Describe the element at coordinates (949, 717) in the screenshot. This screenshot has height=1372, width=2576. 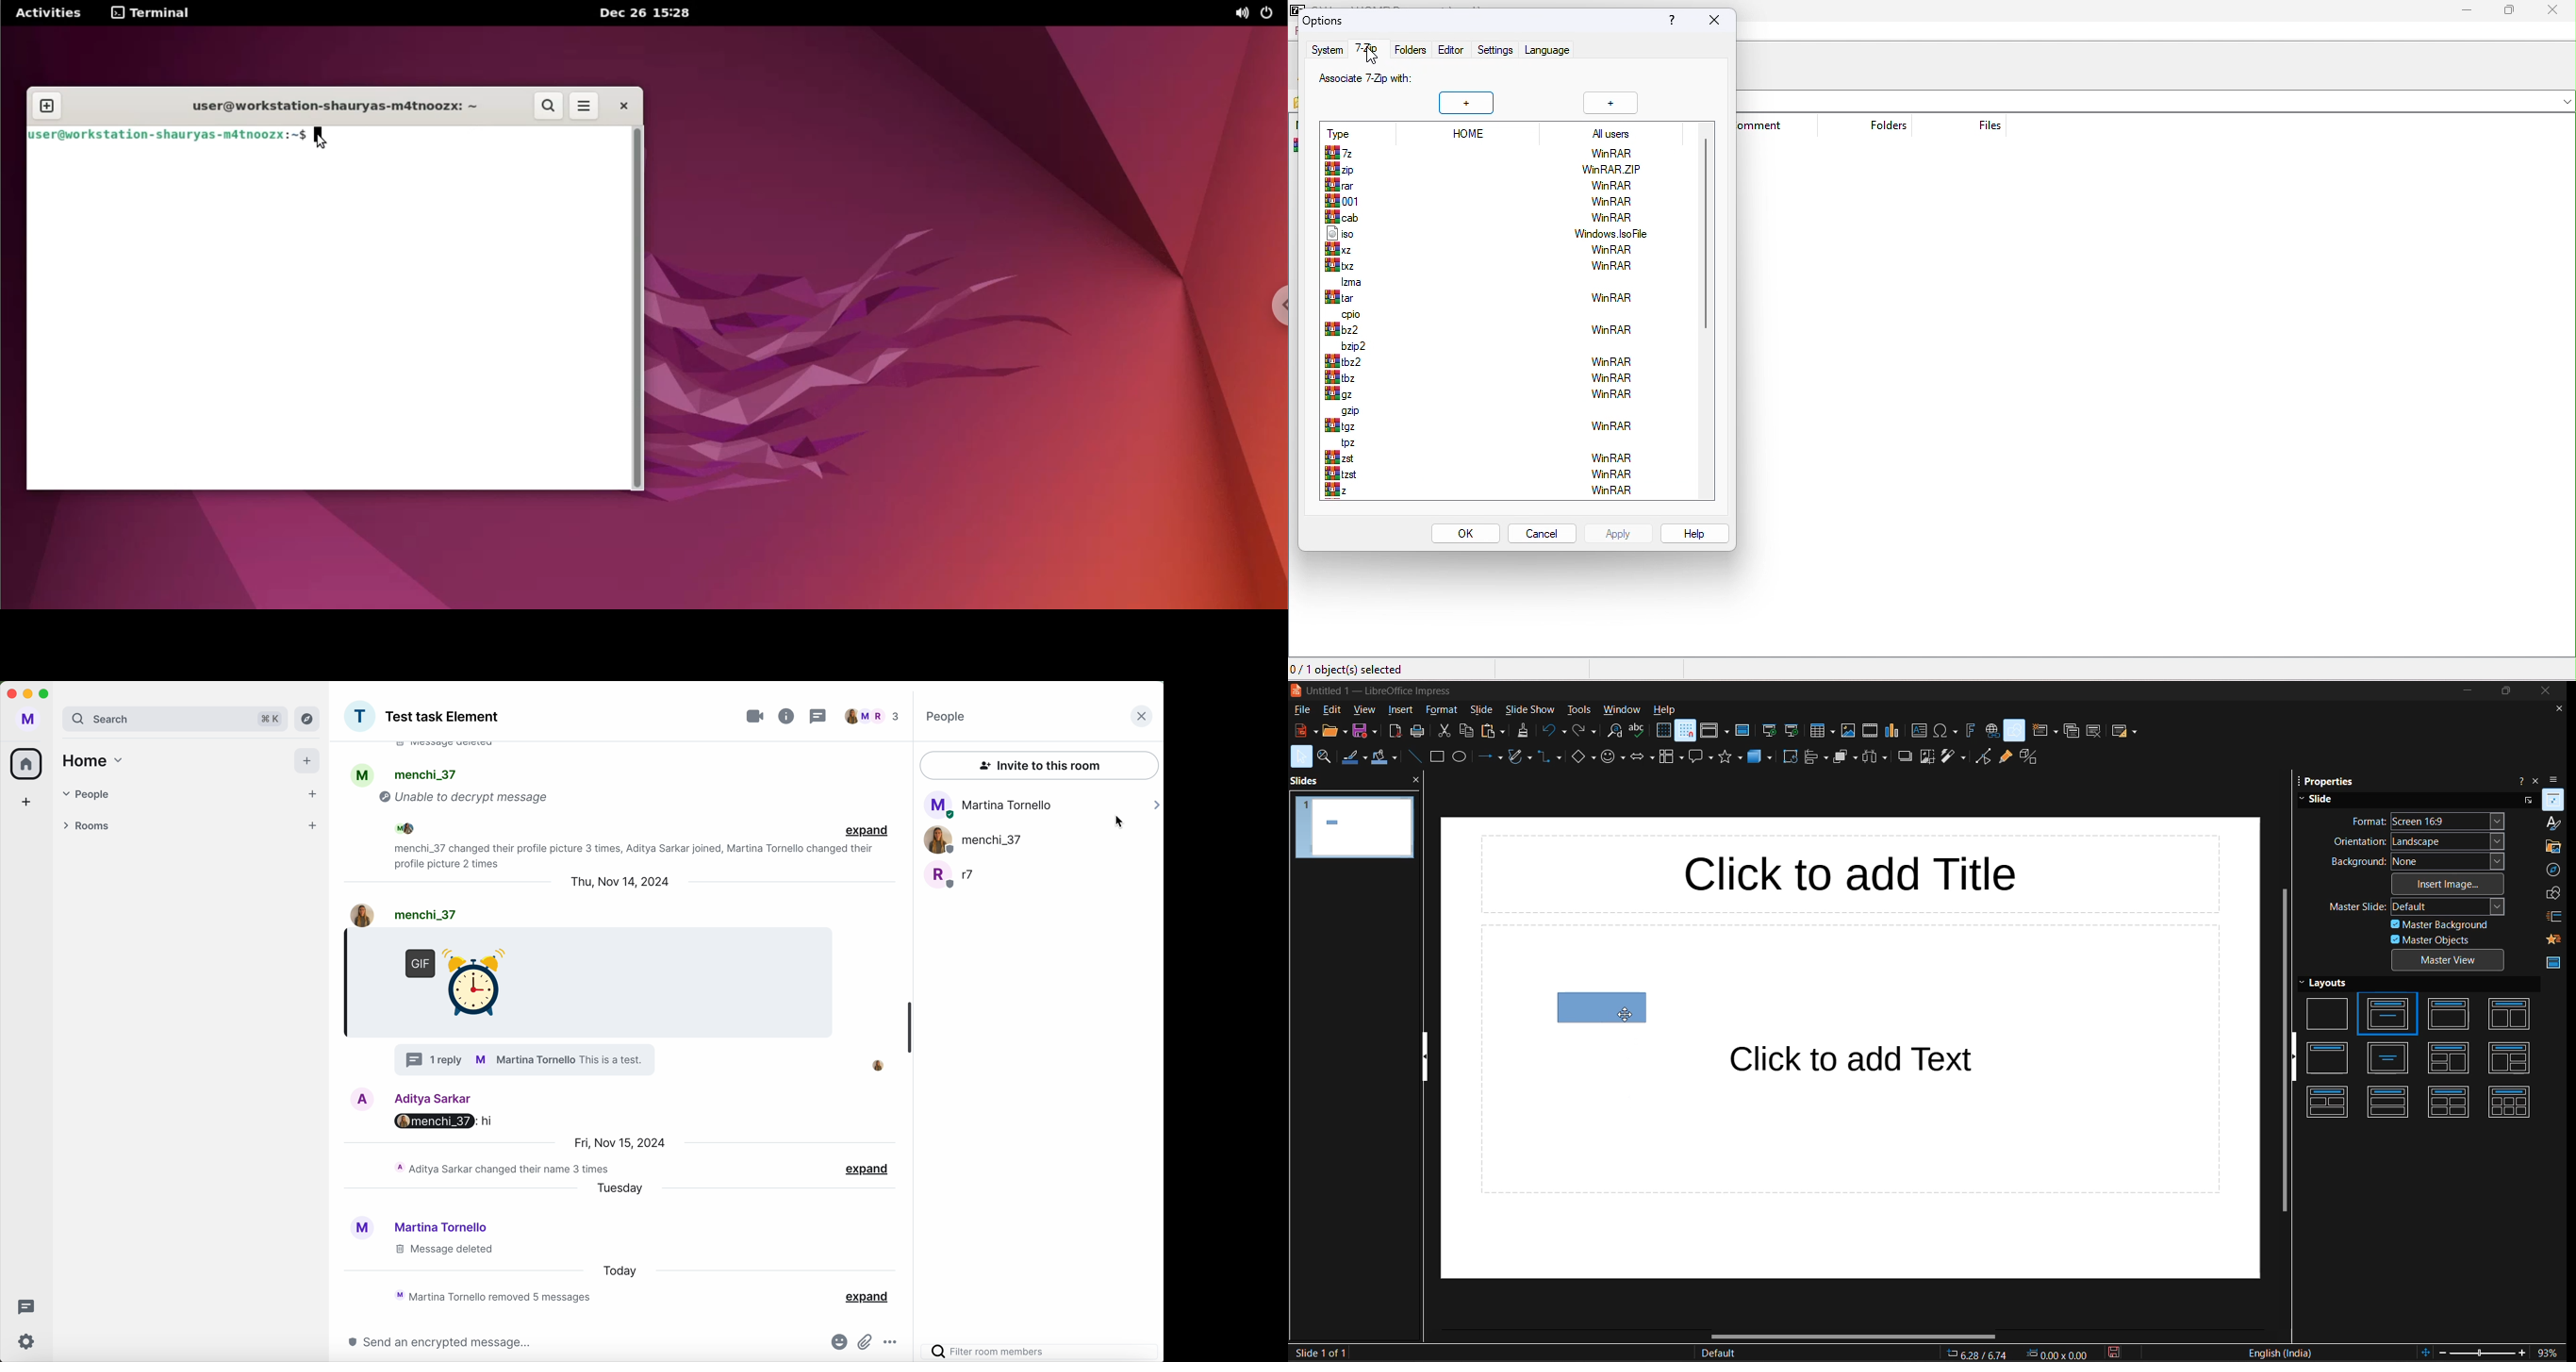
I see `people` at that location.